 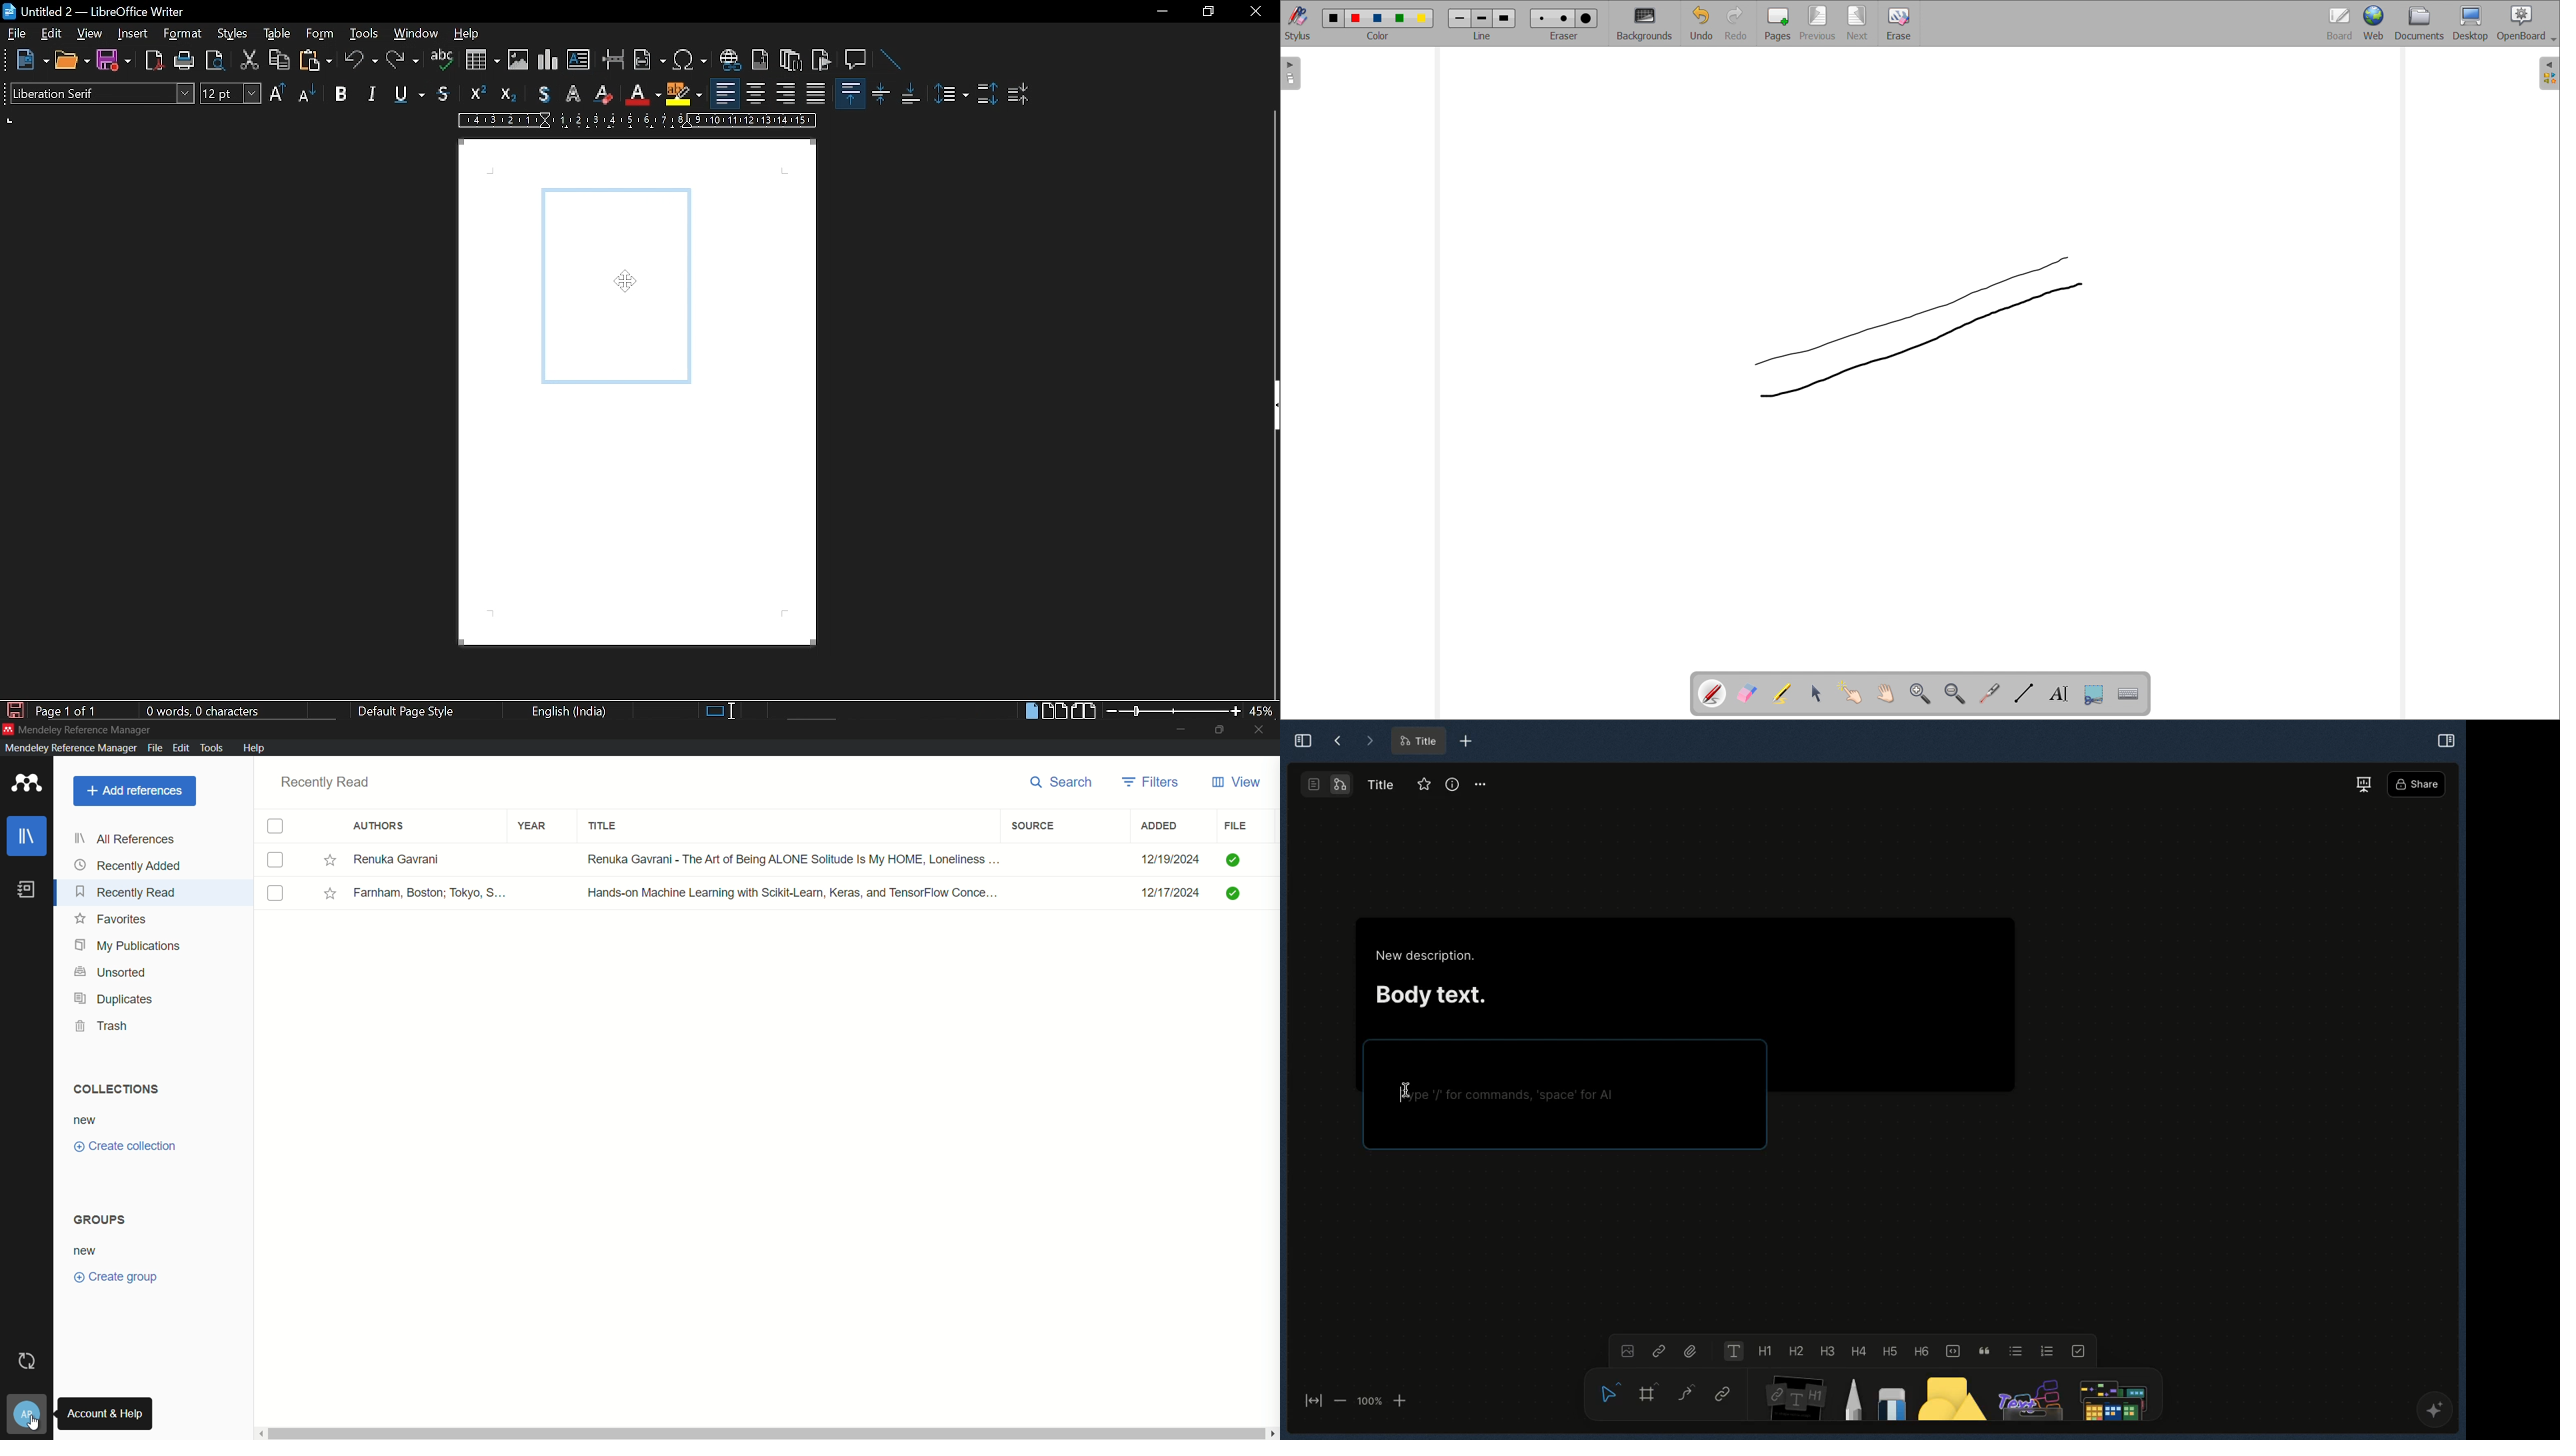 What do you see at coordinates (792, 860) in the screenshot?
I see `The Art of Being ALONE Solitude is my hom` at bounding box center [792, 860].